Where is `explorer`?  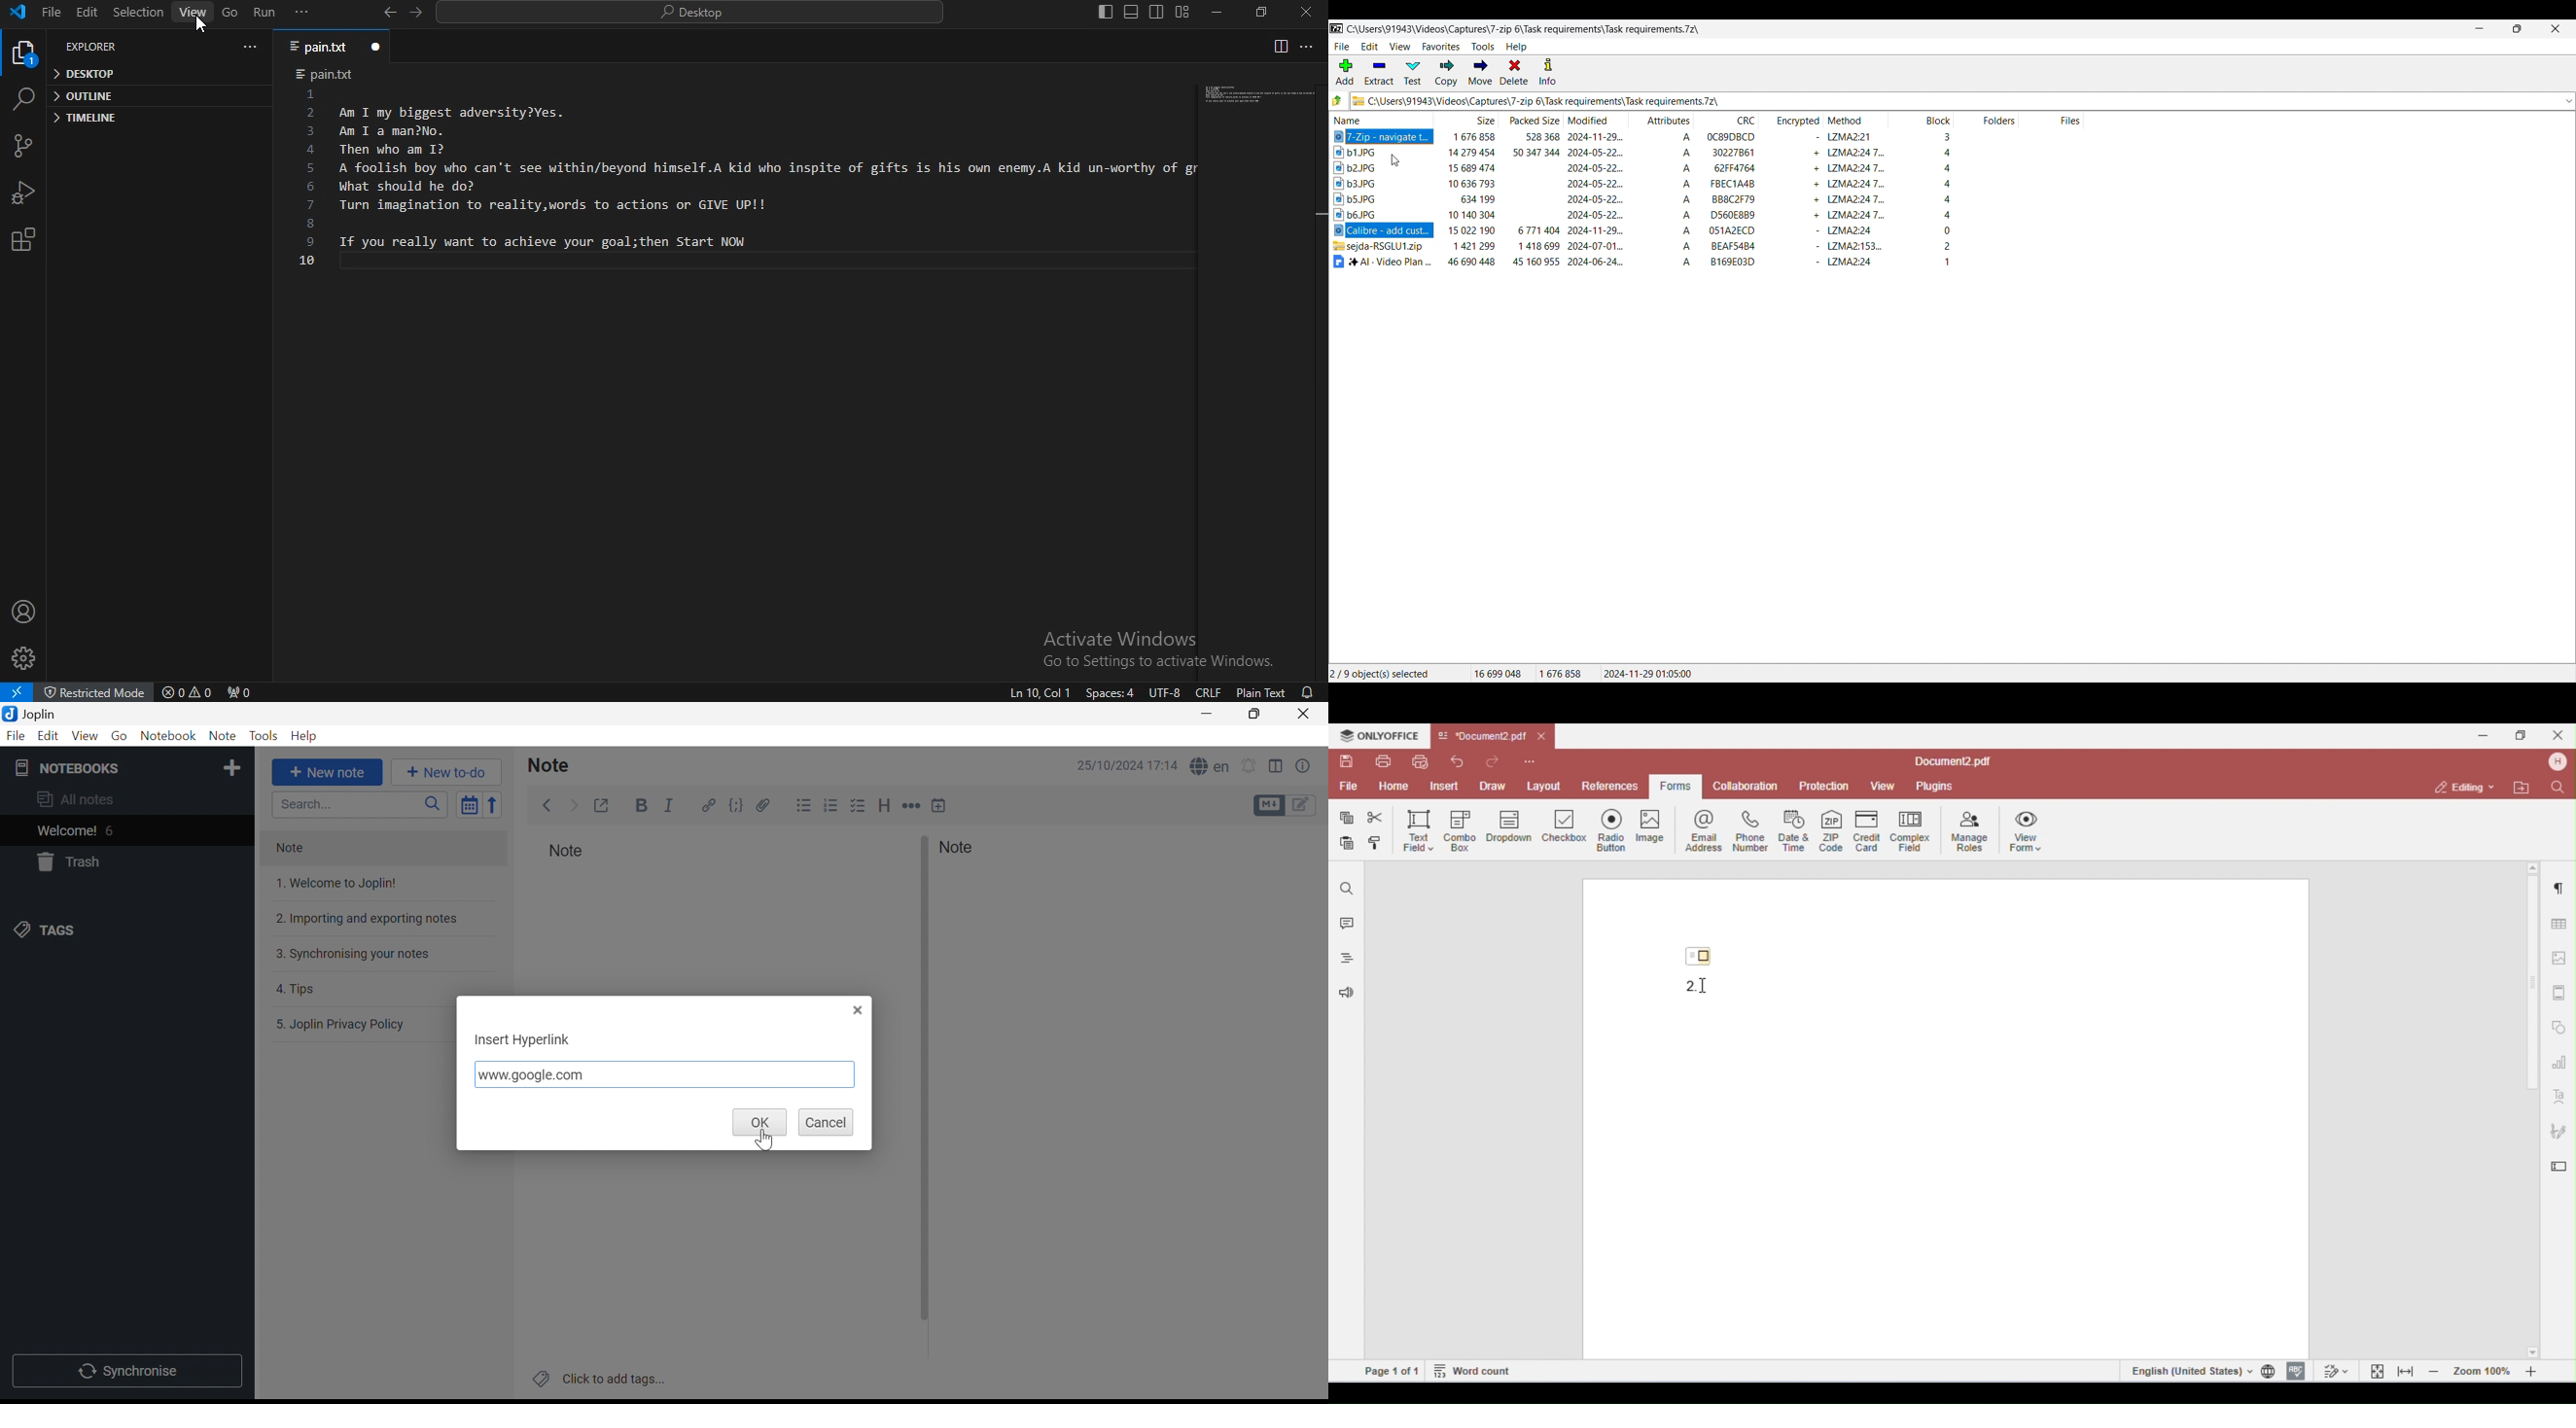
explorer is located at coordinates (94, 47).